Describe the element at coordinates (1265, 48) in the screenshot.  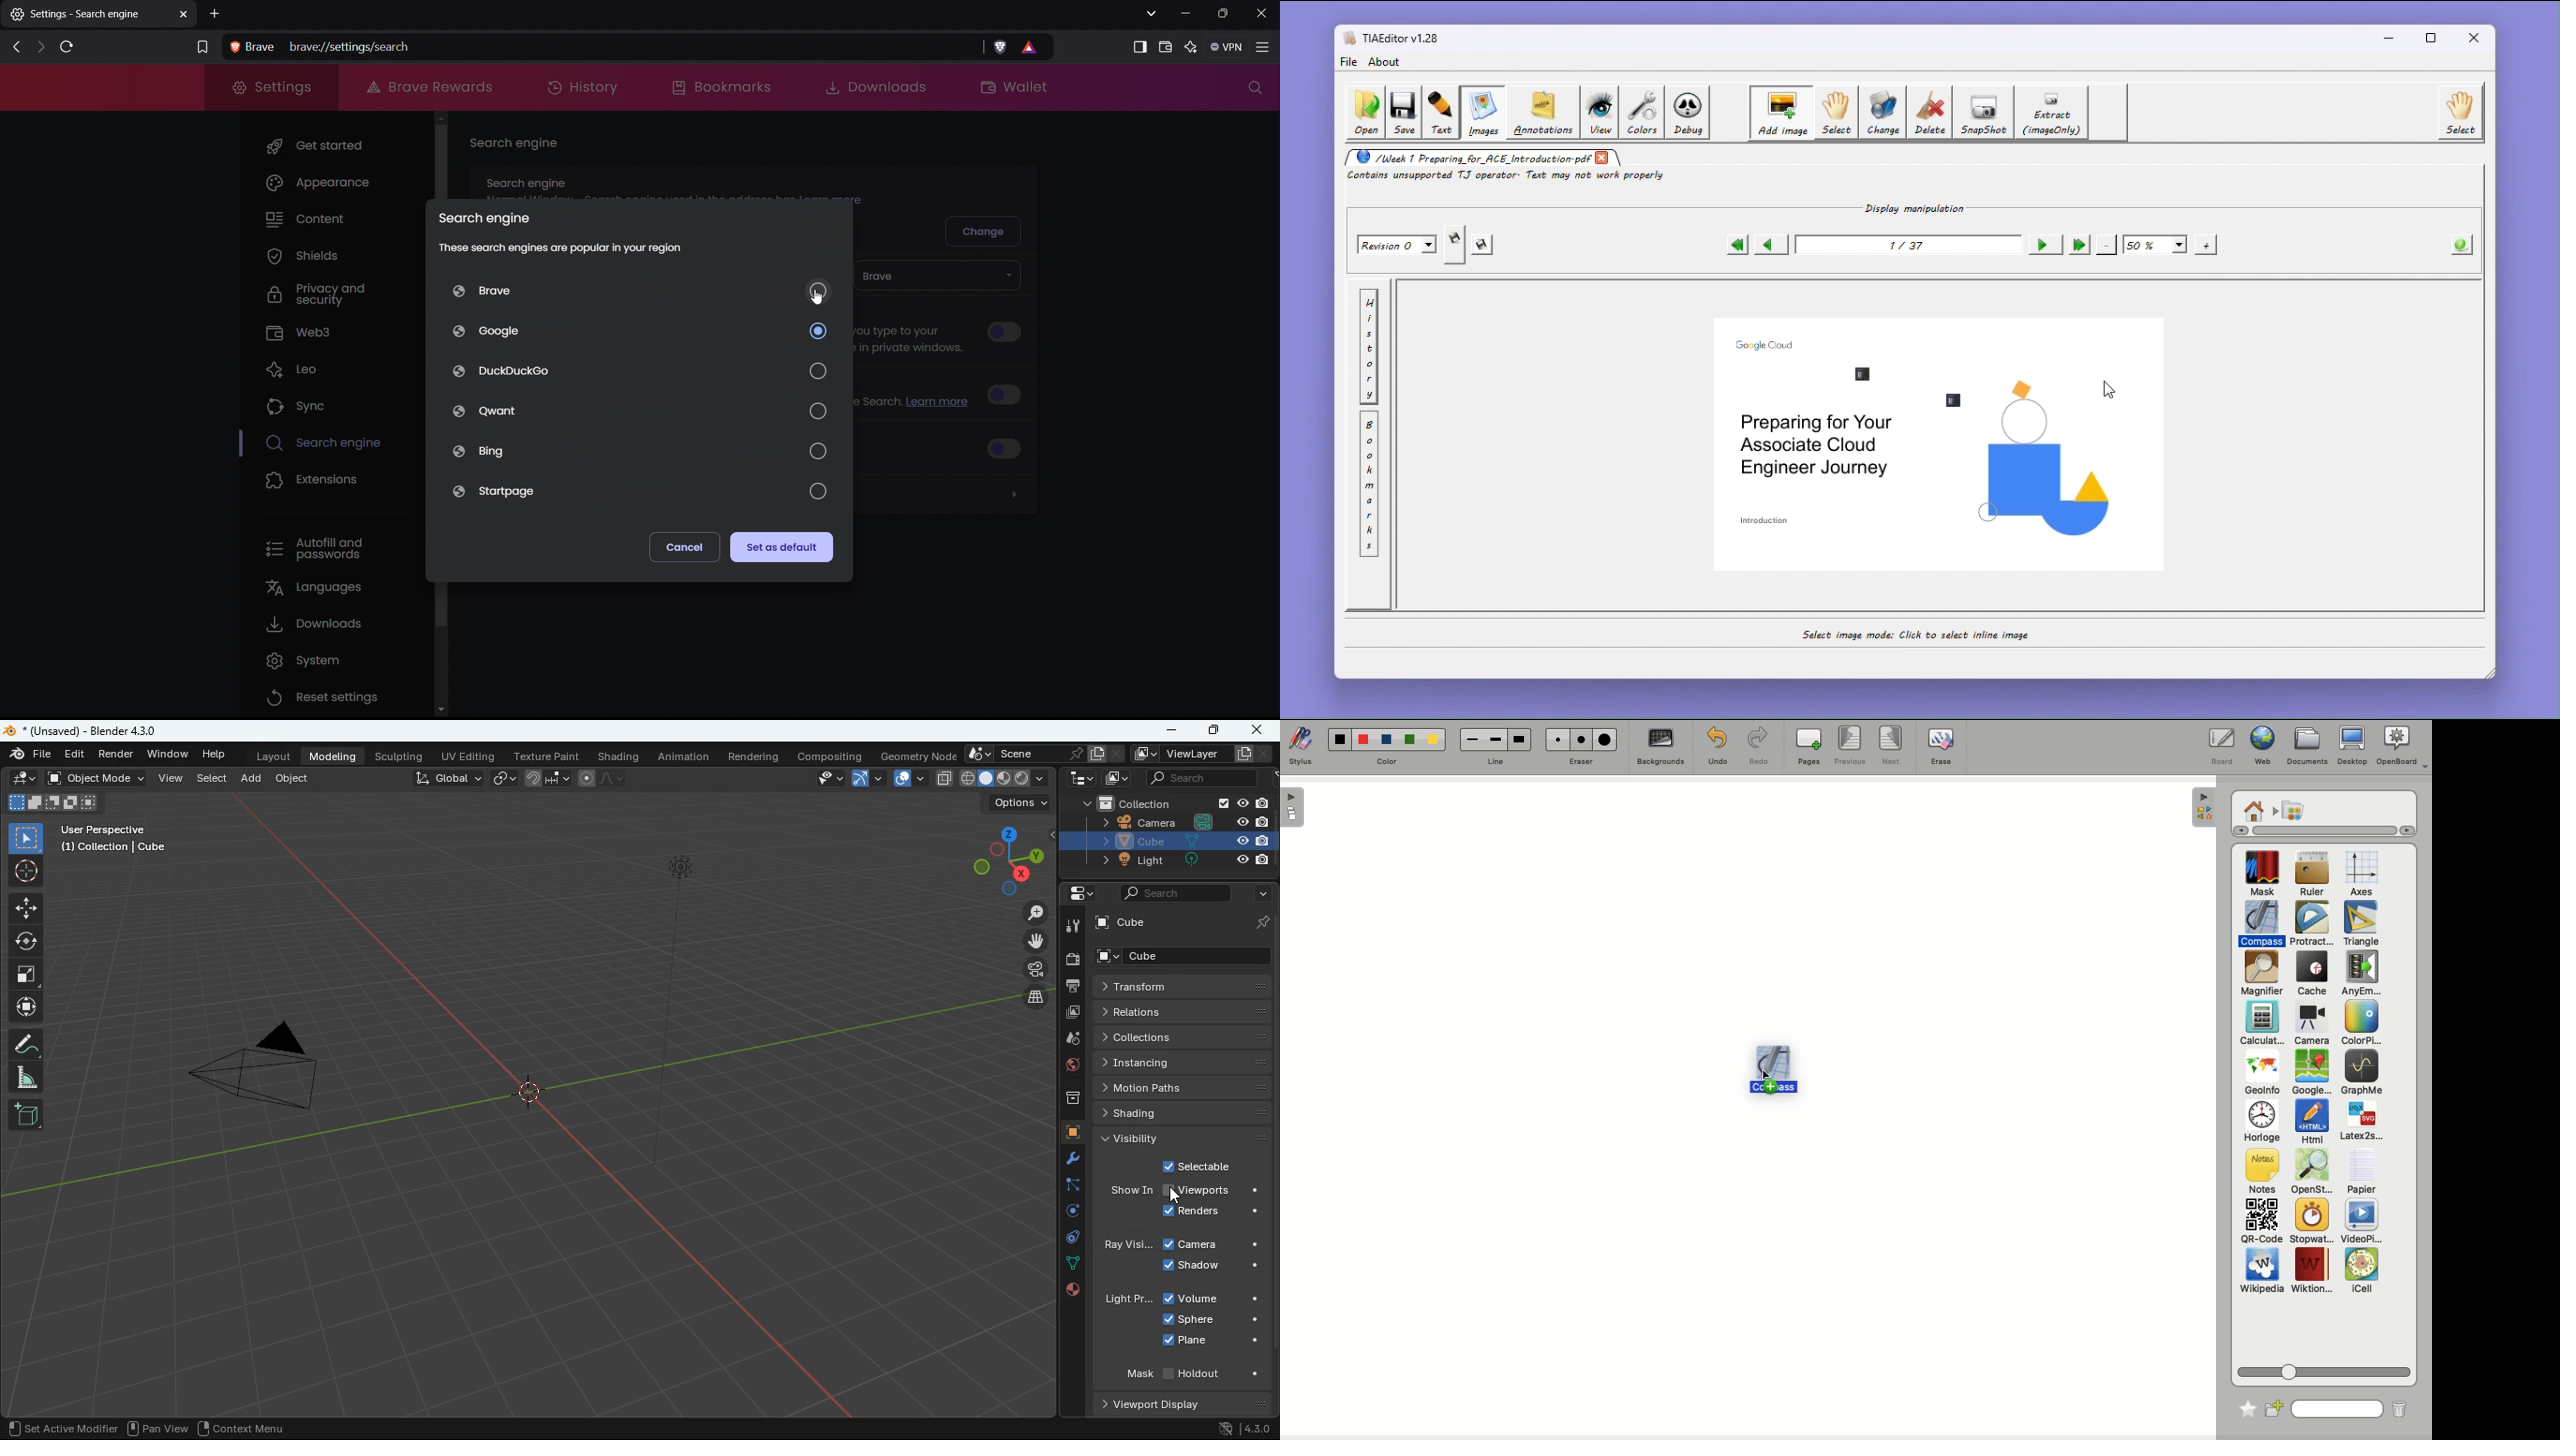
I see `Application Menu` at that location.